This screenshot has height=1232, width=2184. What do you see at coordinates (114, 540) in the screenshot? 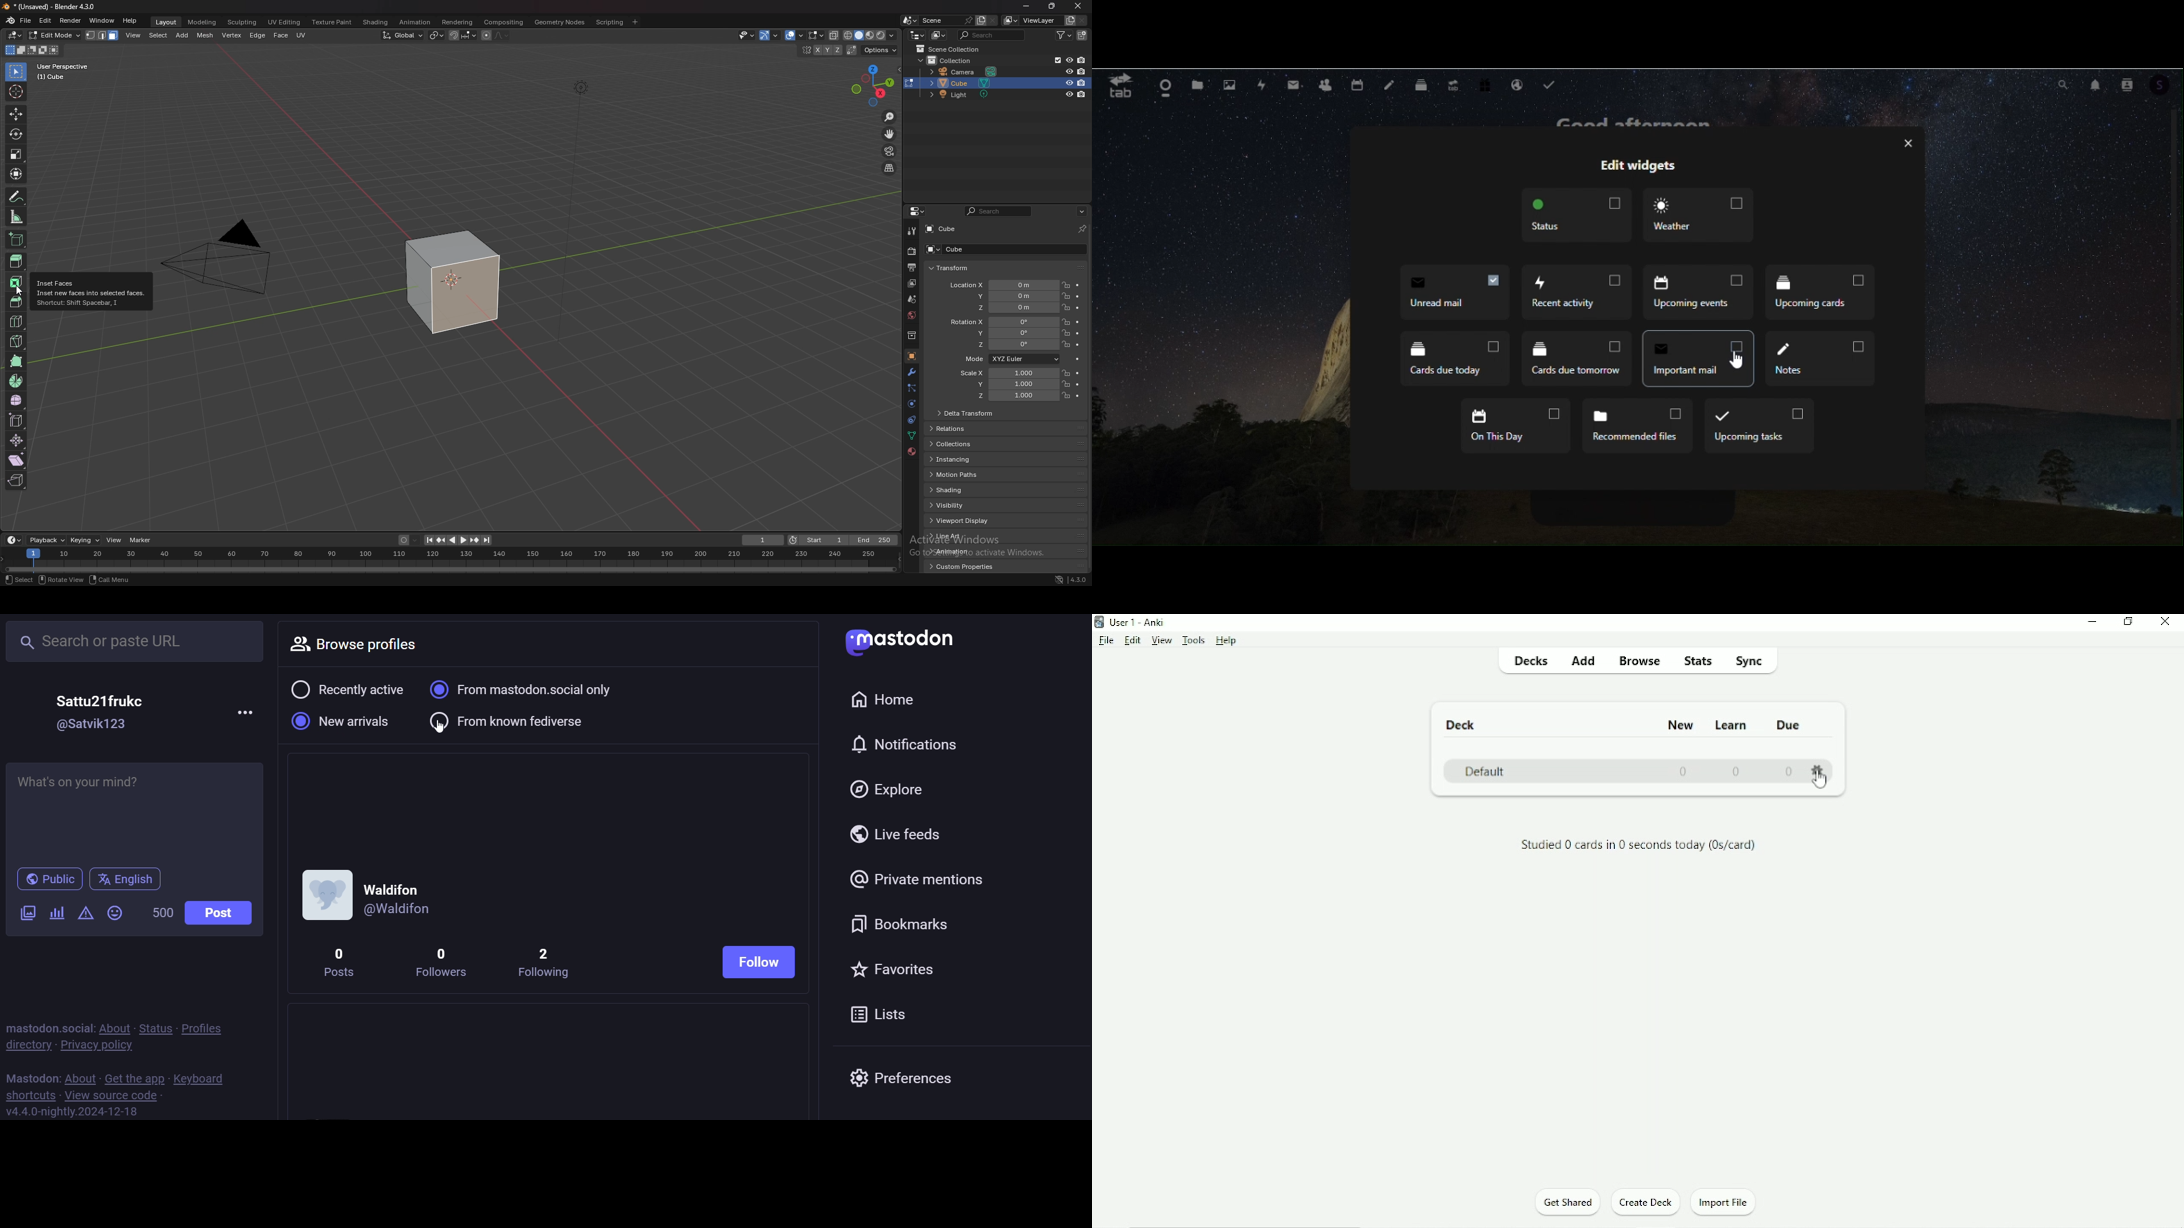
I see `view` at bounding box center [114, 540].